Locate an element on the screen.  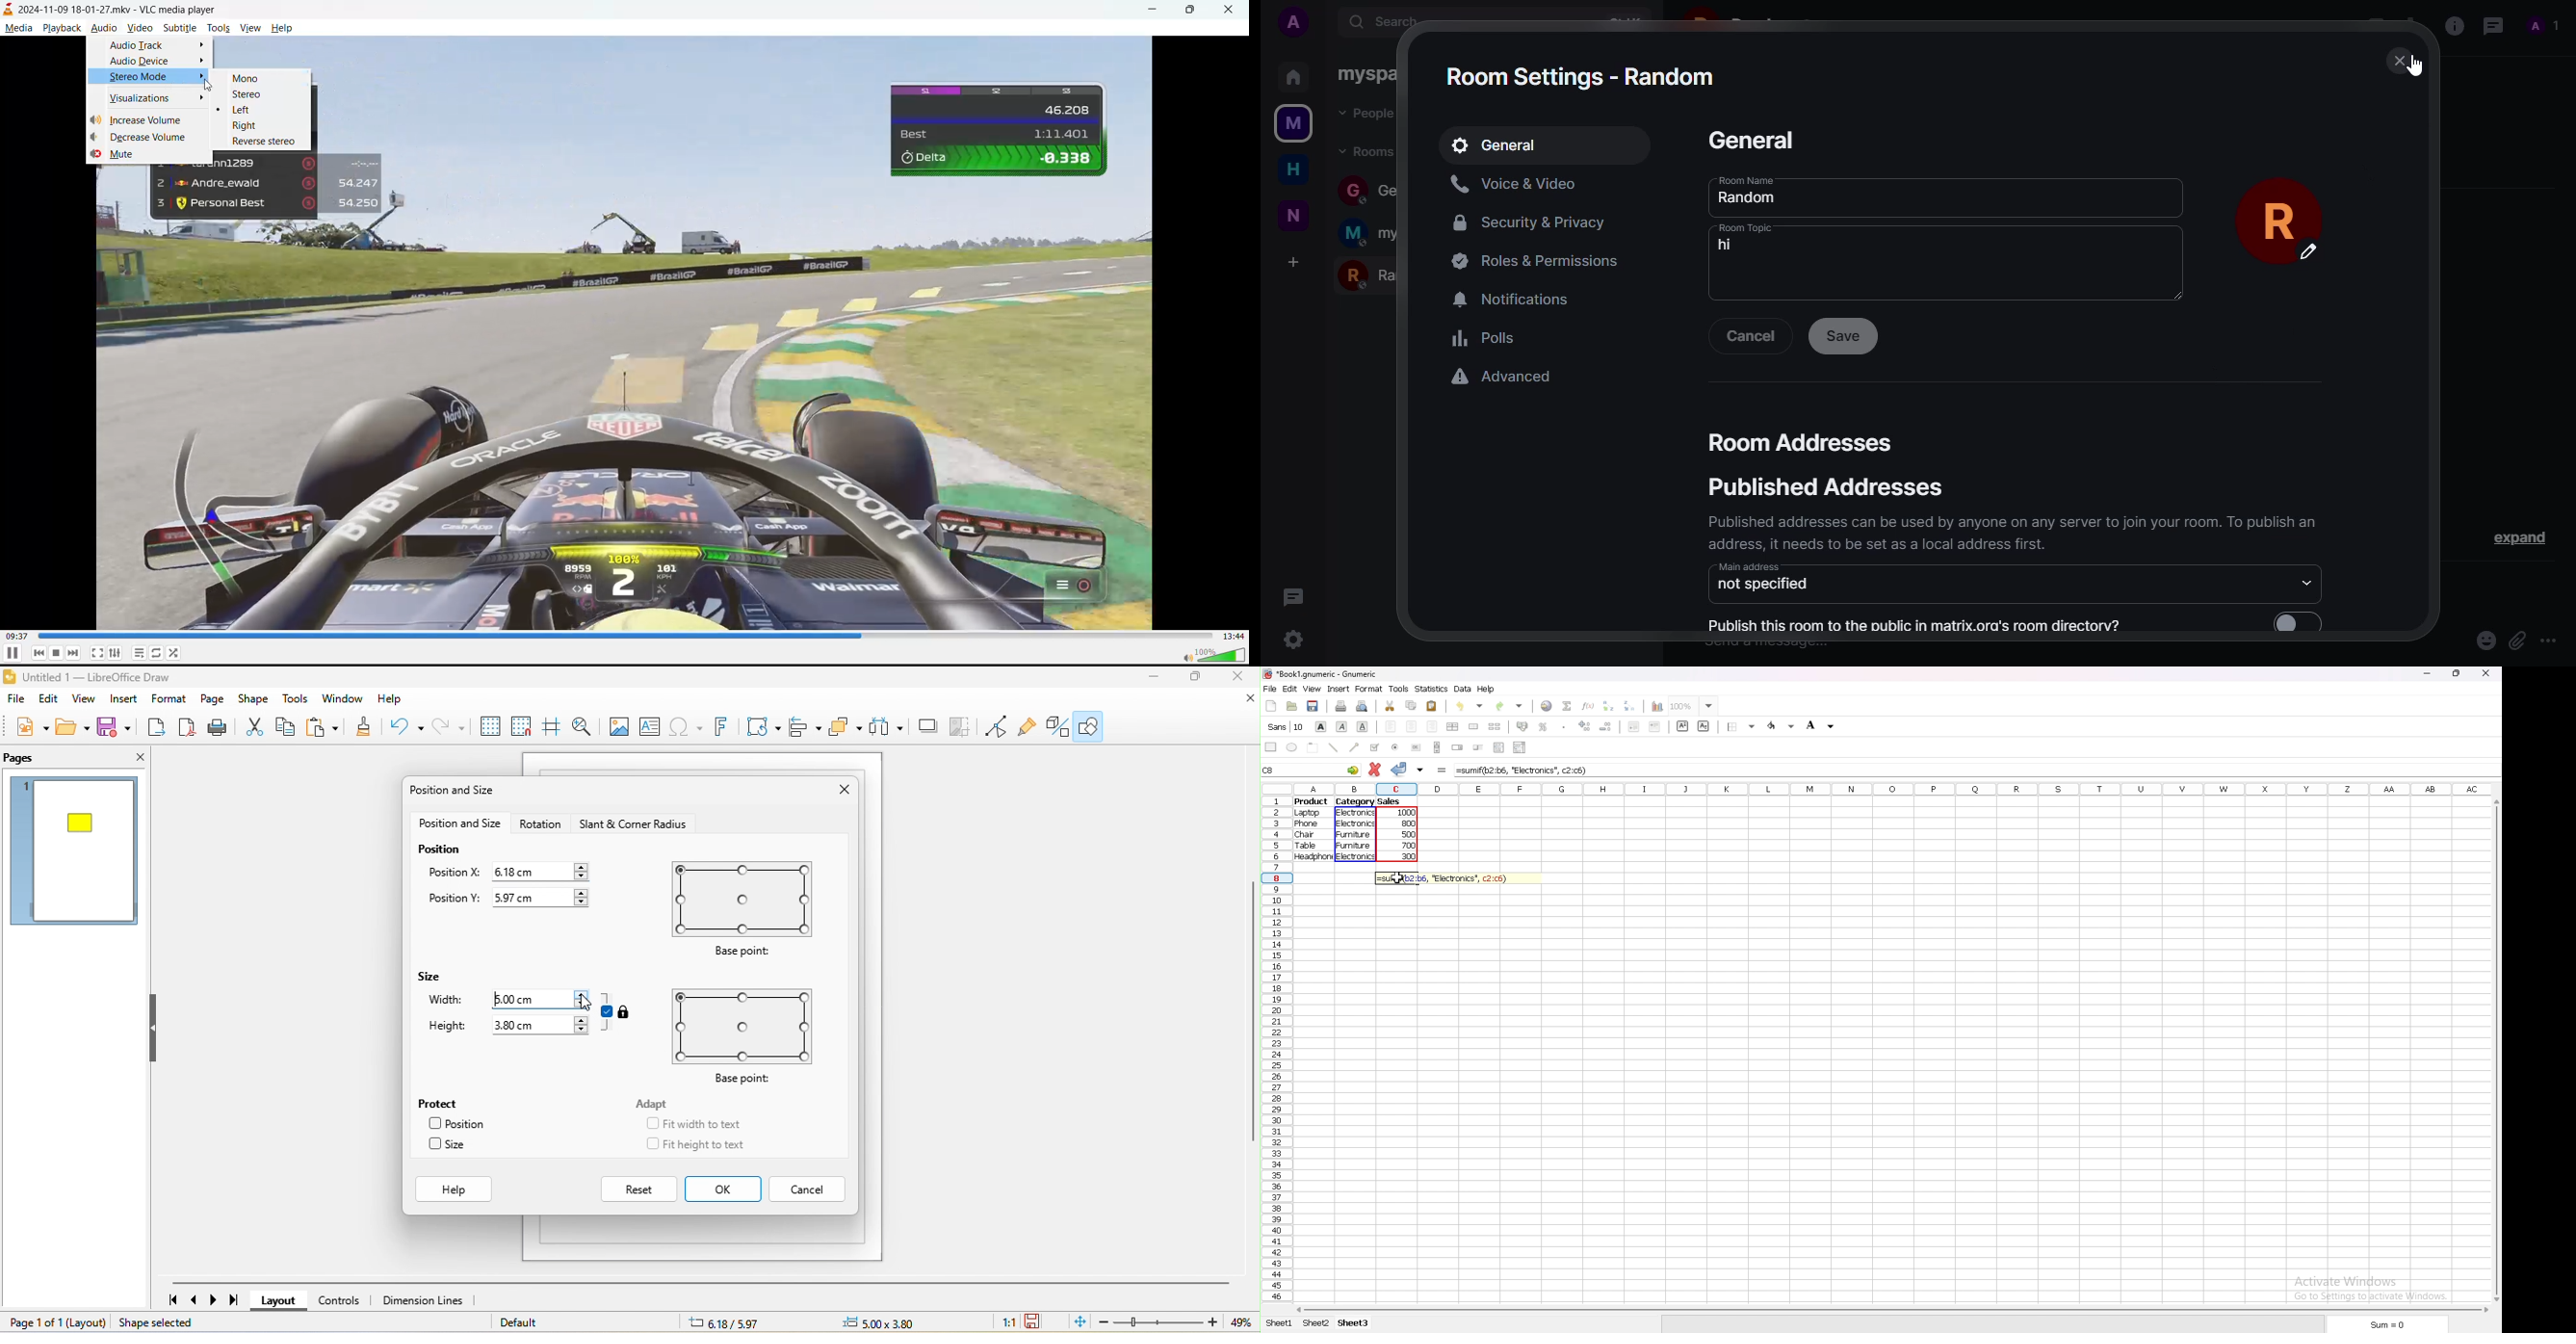
summation is located at coordinates (1569, 705).